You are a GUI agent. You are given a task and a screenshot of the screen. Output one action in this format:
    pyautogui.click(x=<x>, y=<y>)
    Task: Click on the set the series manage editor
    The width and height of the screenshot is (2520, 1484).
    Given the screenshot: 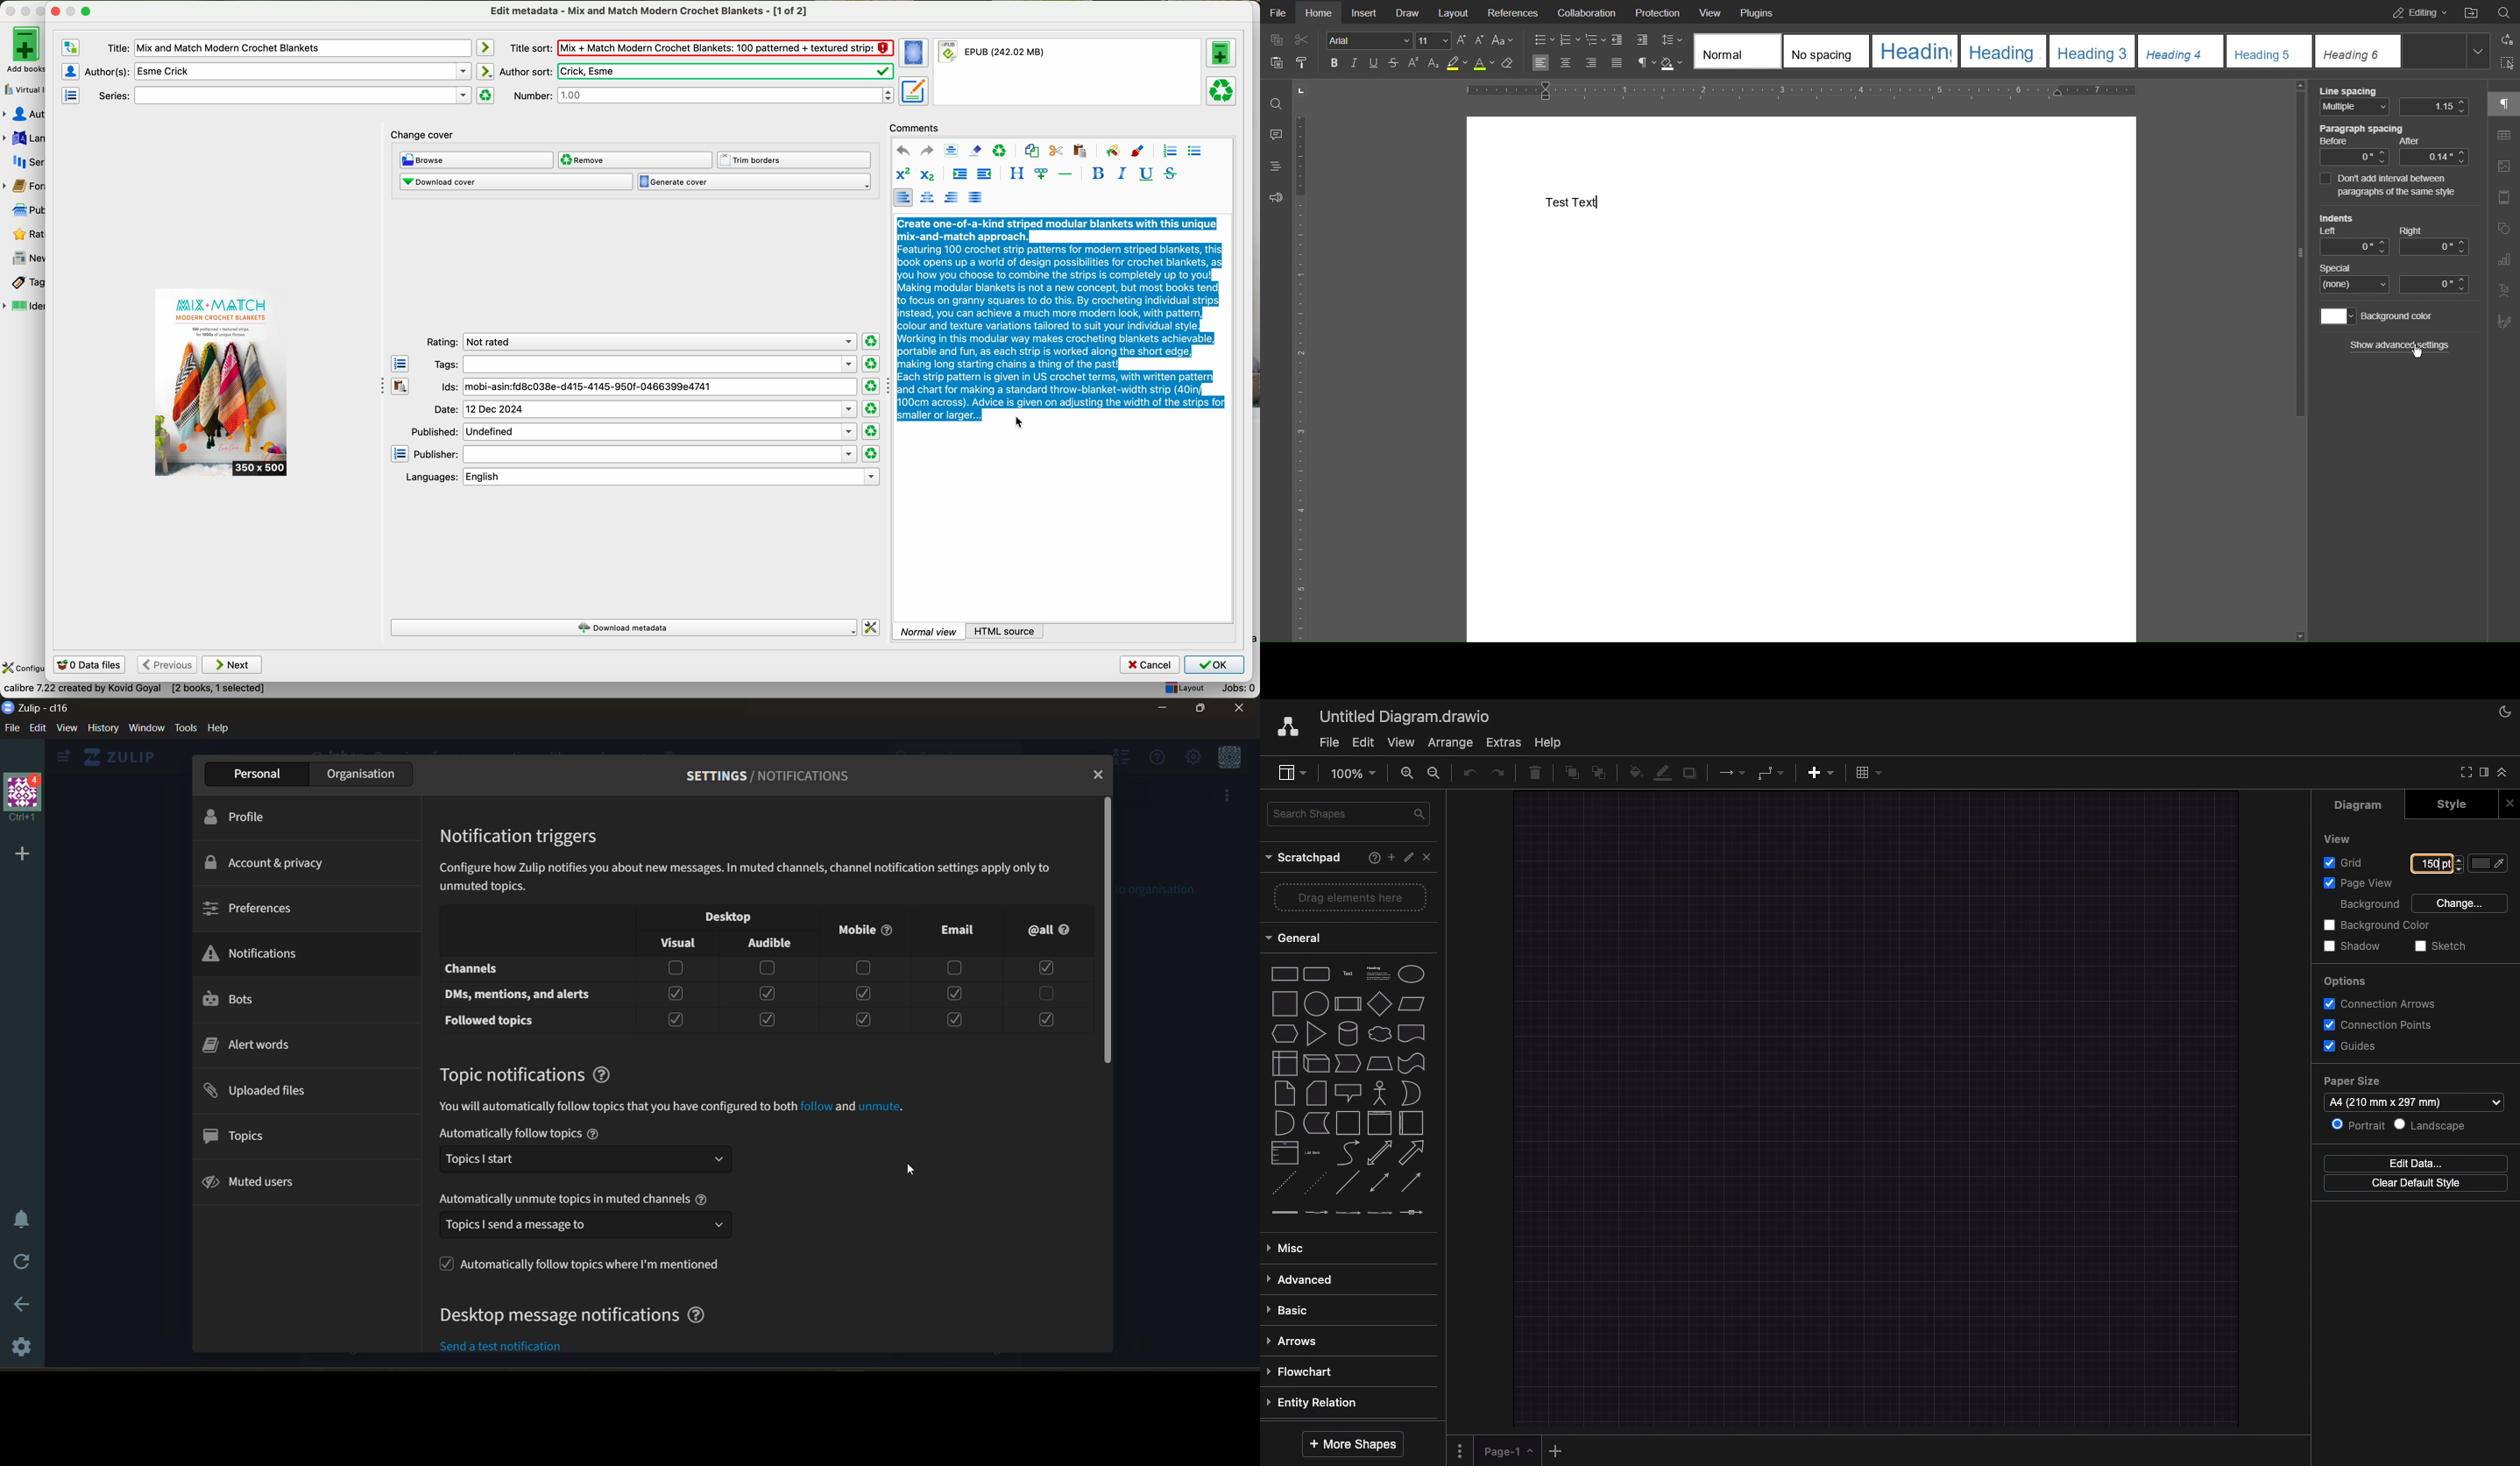 What is the action you would take?
    pyautogui.click(x=69, y=95)
    